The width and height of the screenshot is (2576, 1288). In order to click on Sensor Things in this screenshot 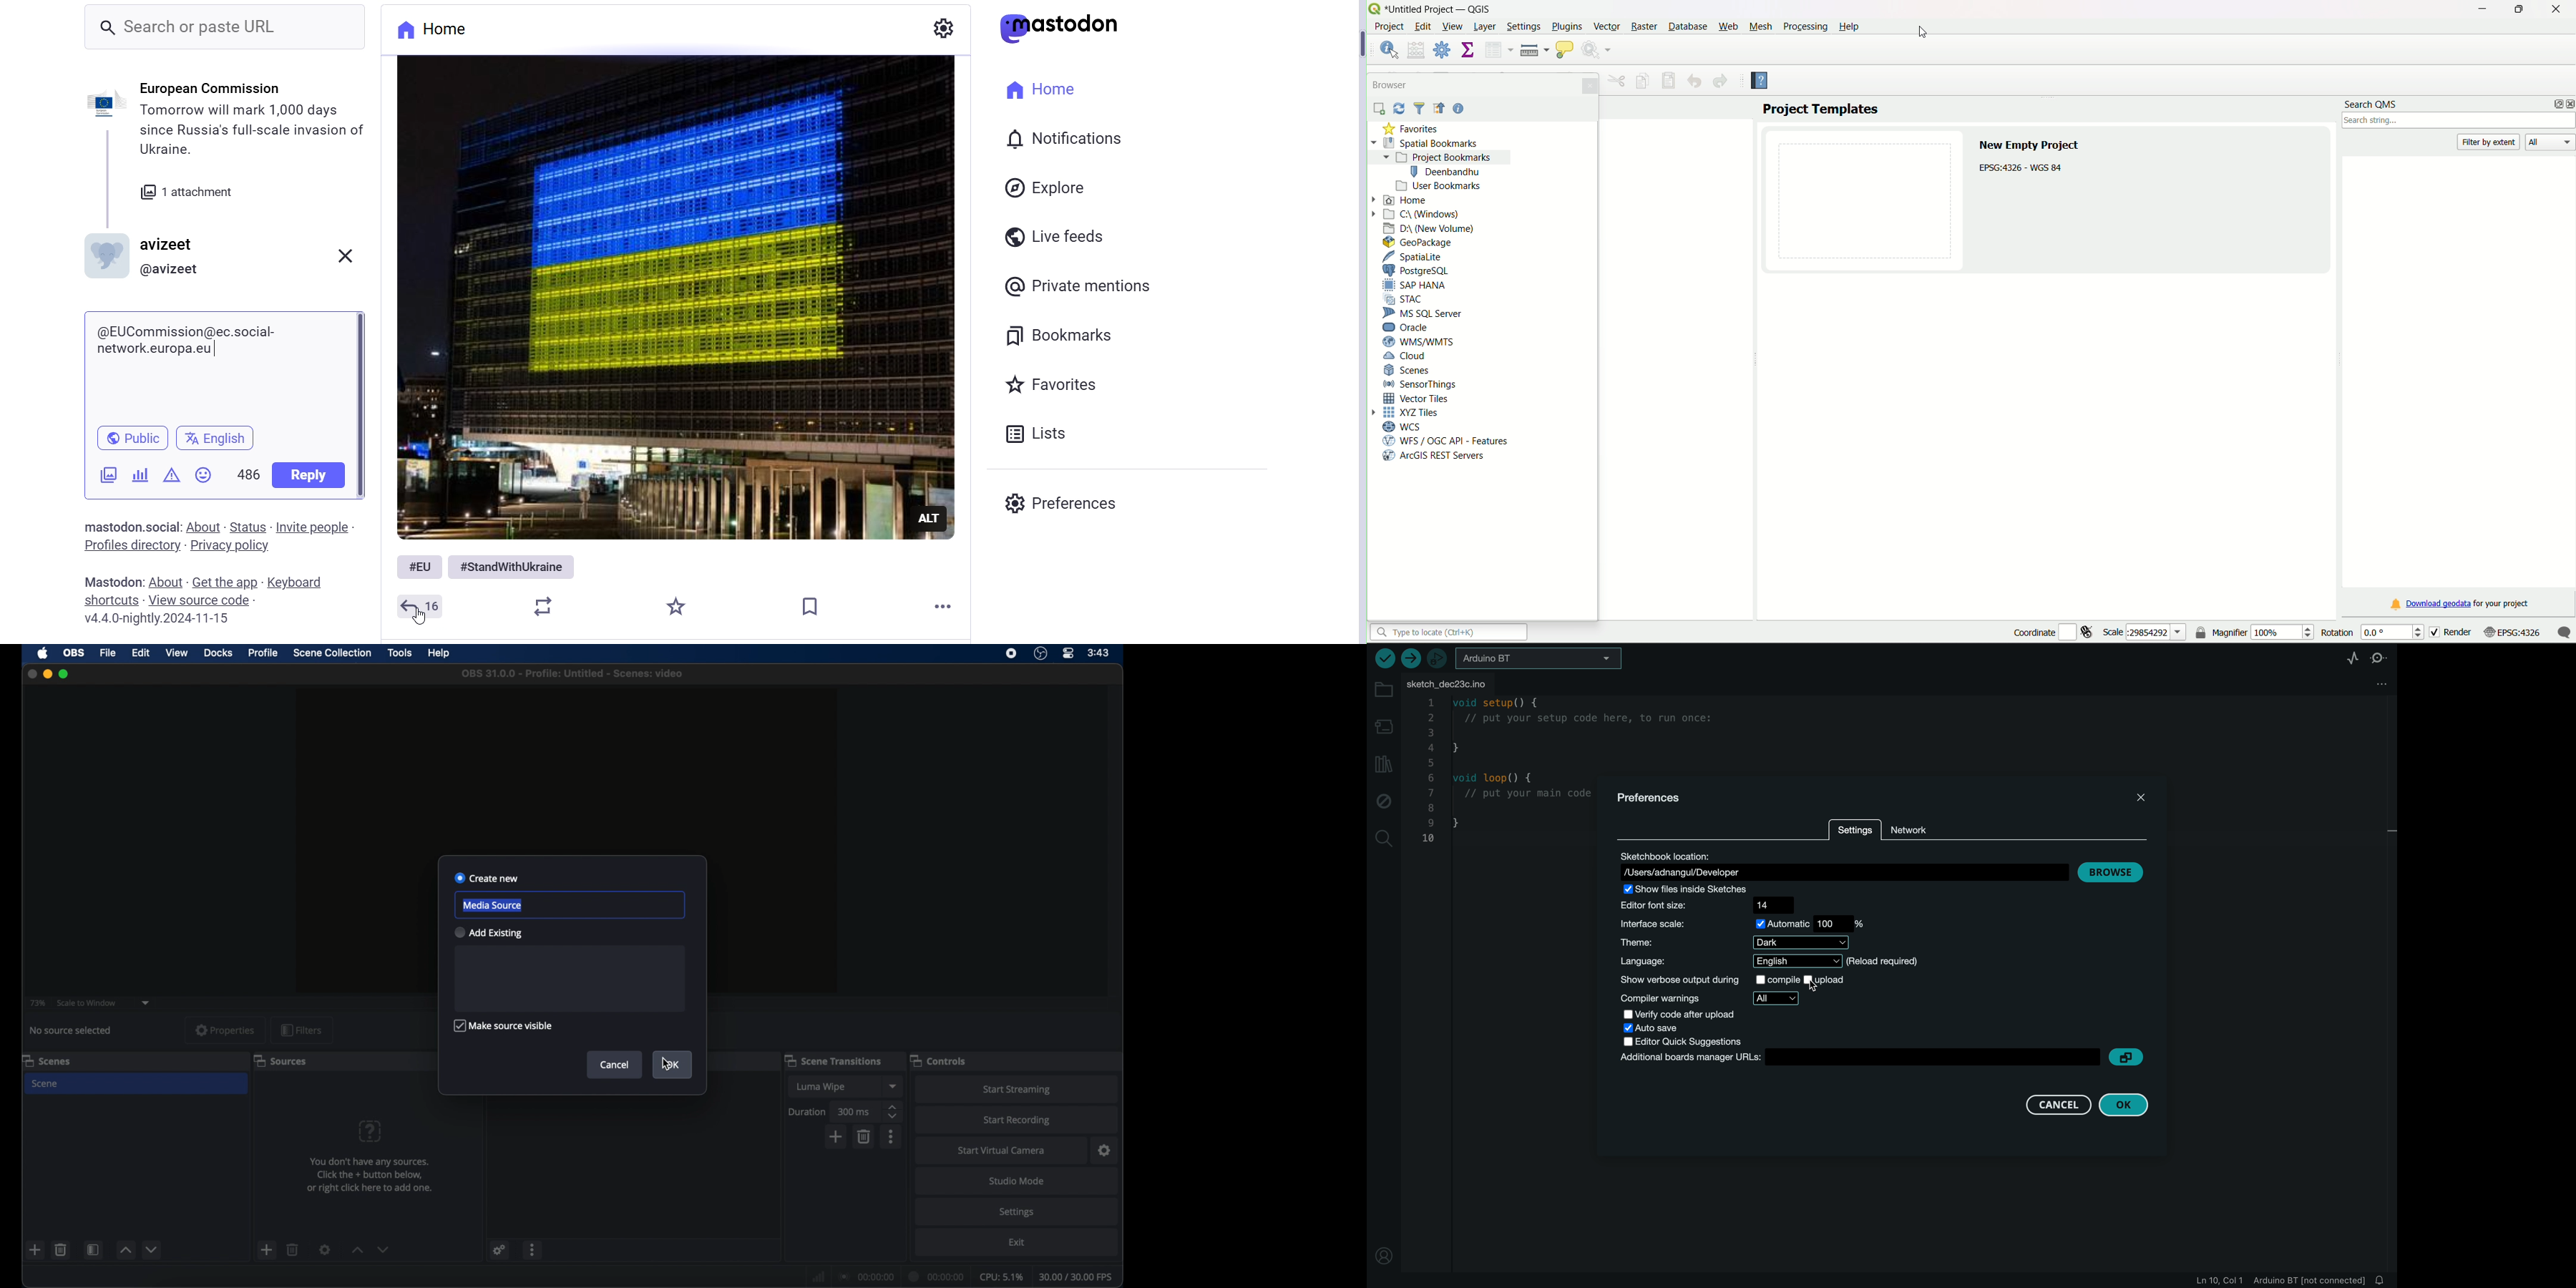, I will do `click(1423, 383)`.